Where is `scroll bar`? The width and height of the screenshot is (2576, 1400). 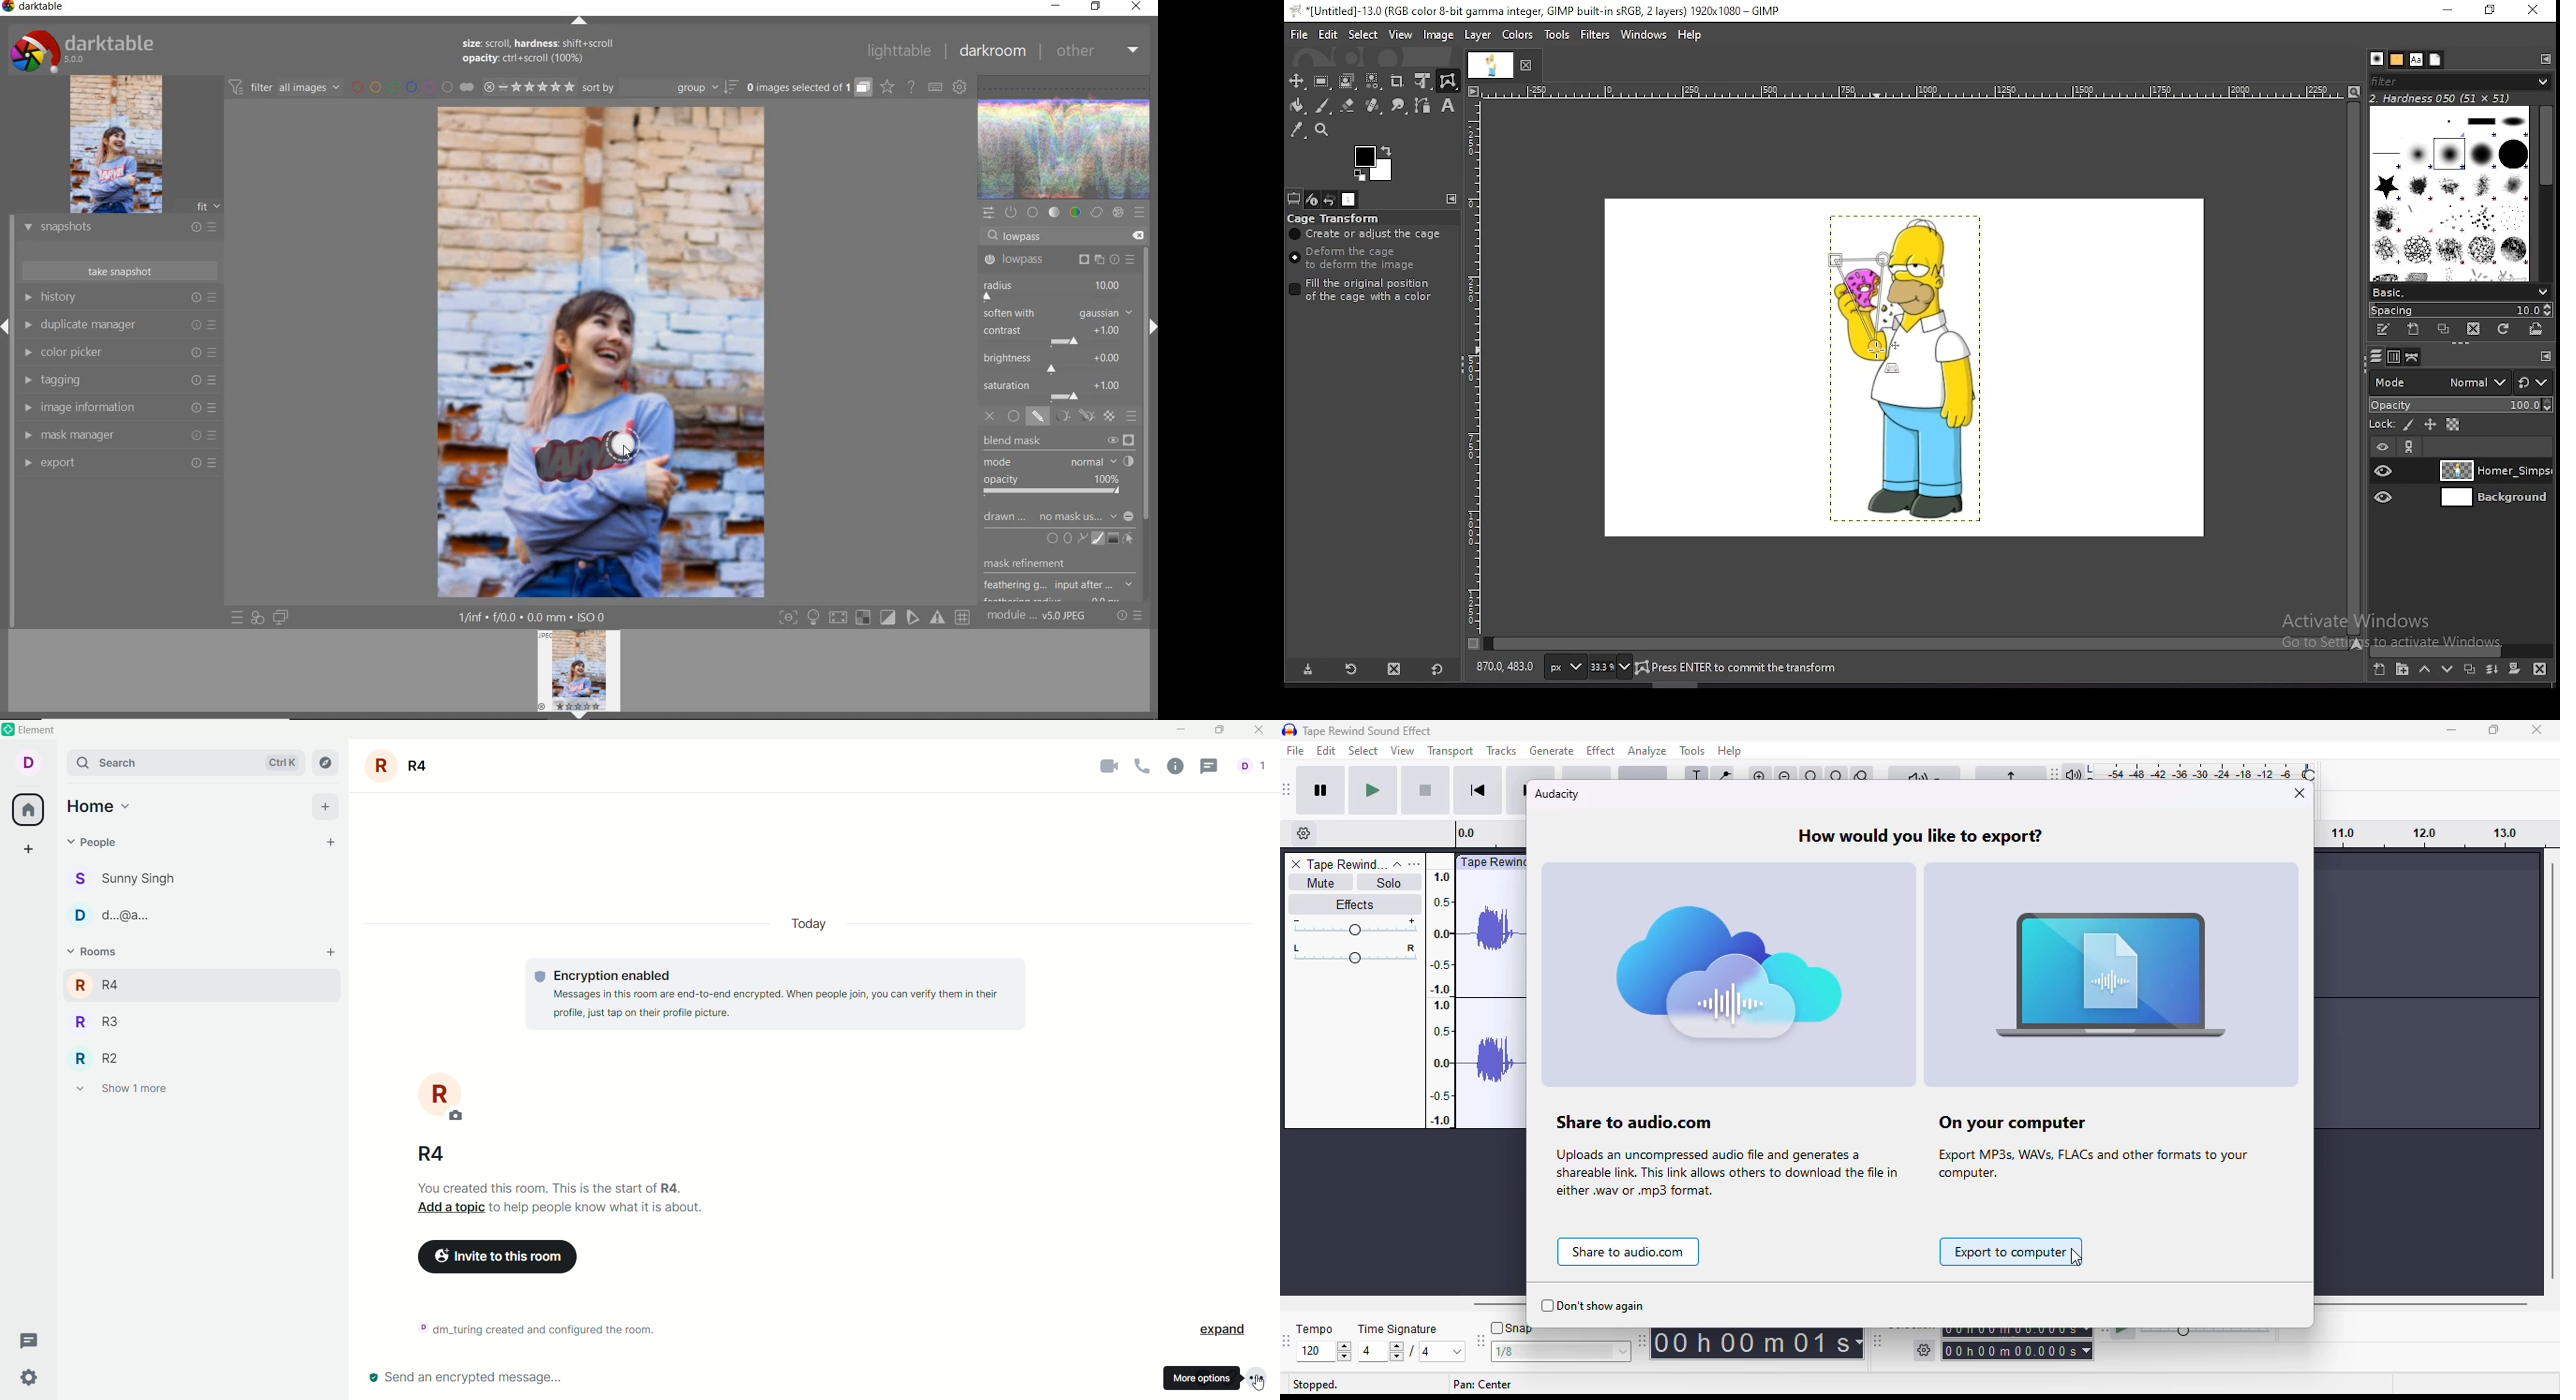
scroll bar is located at coordinates (2352, 367).